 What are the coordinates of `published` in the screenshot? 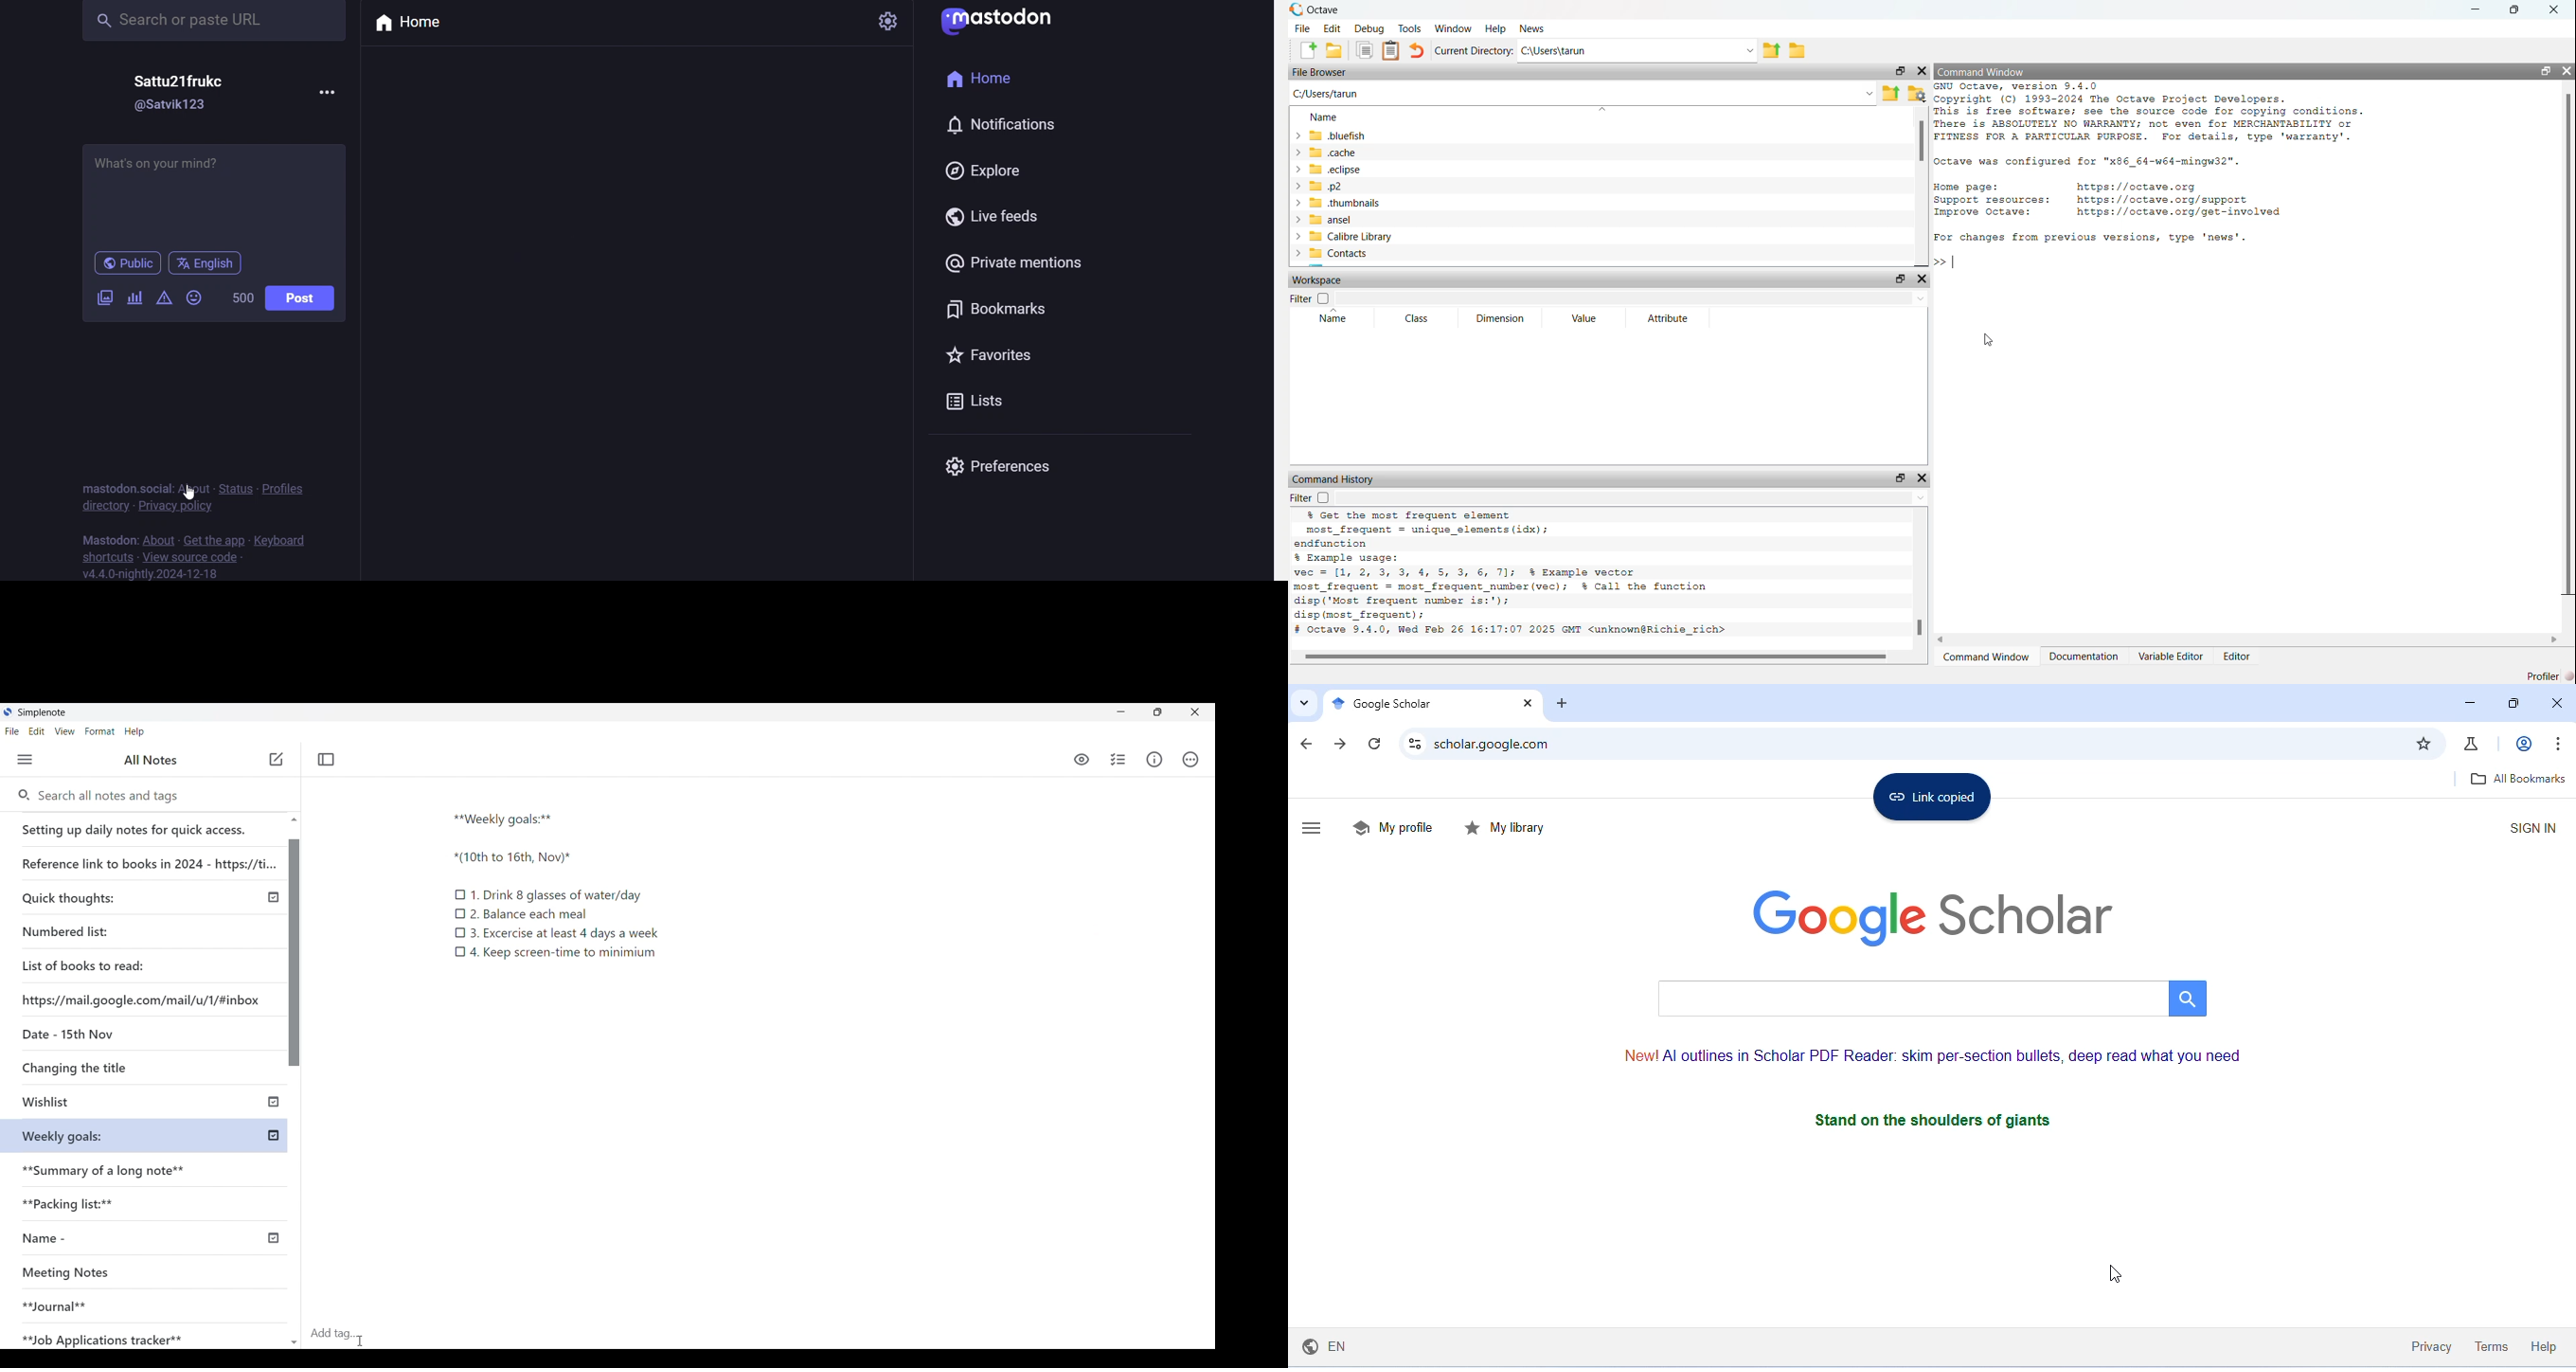 It's located at (274, 897).